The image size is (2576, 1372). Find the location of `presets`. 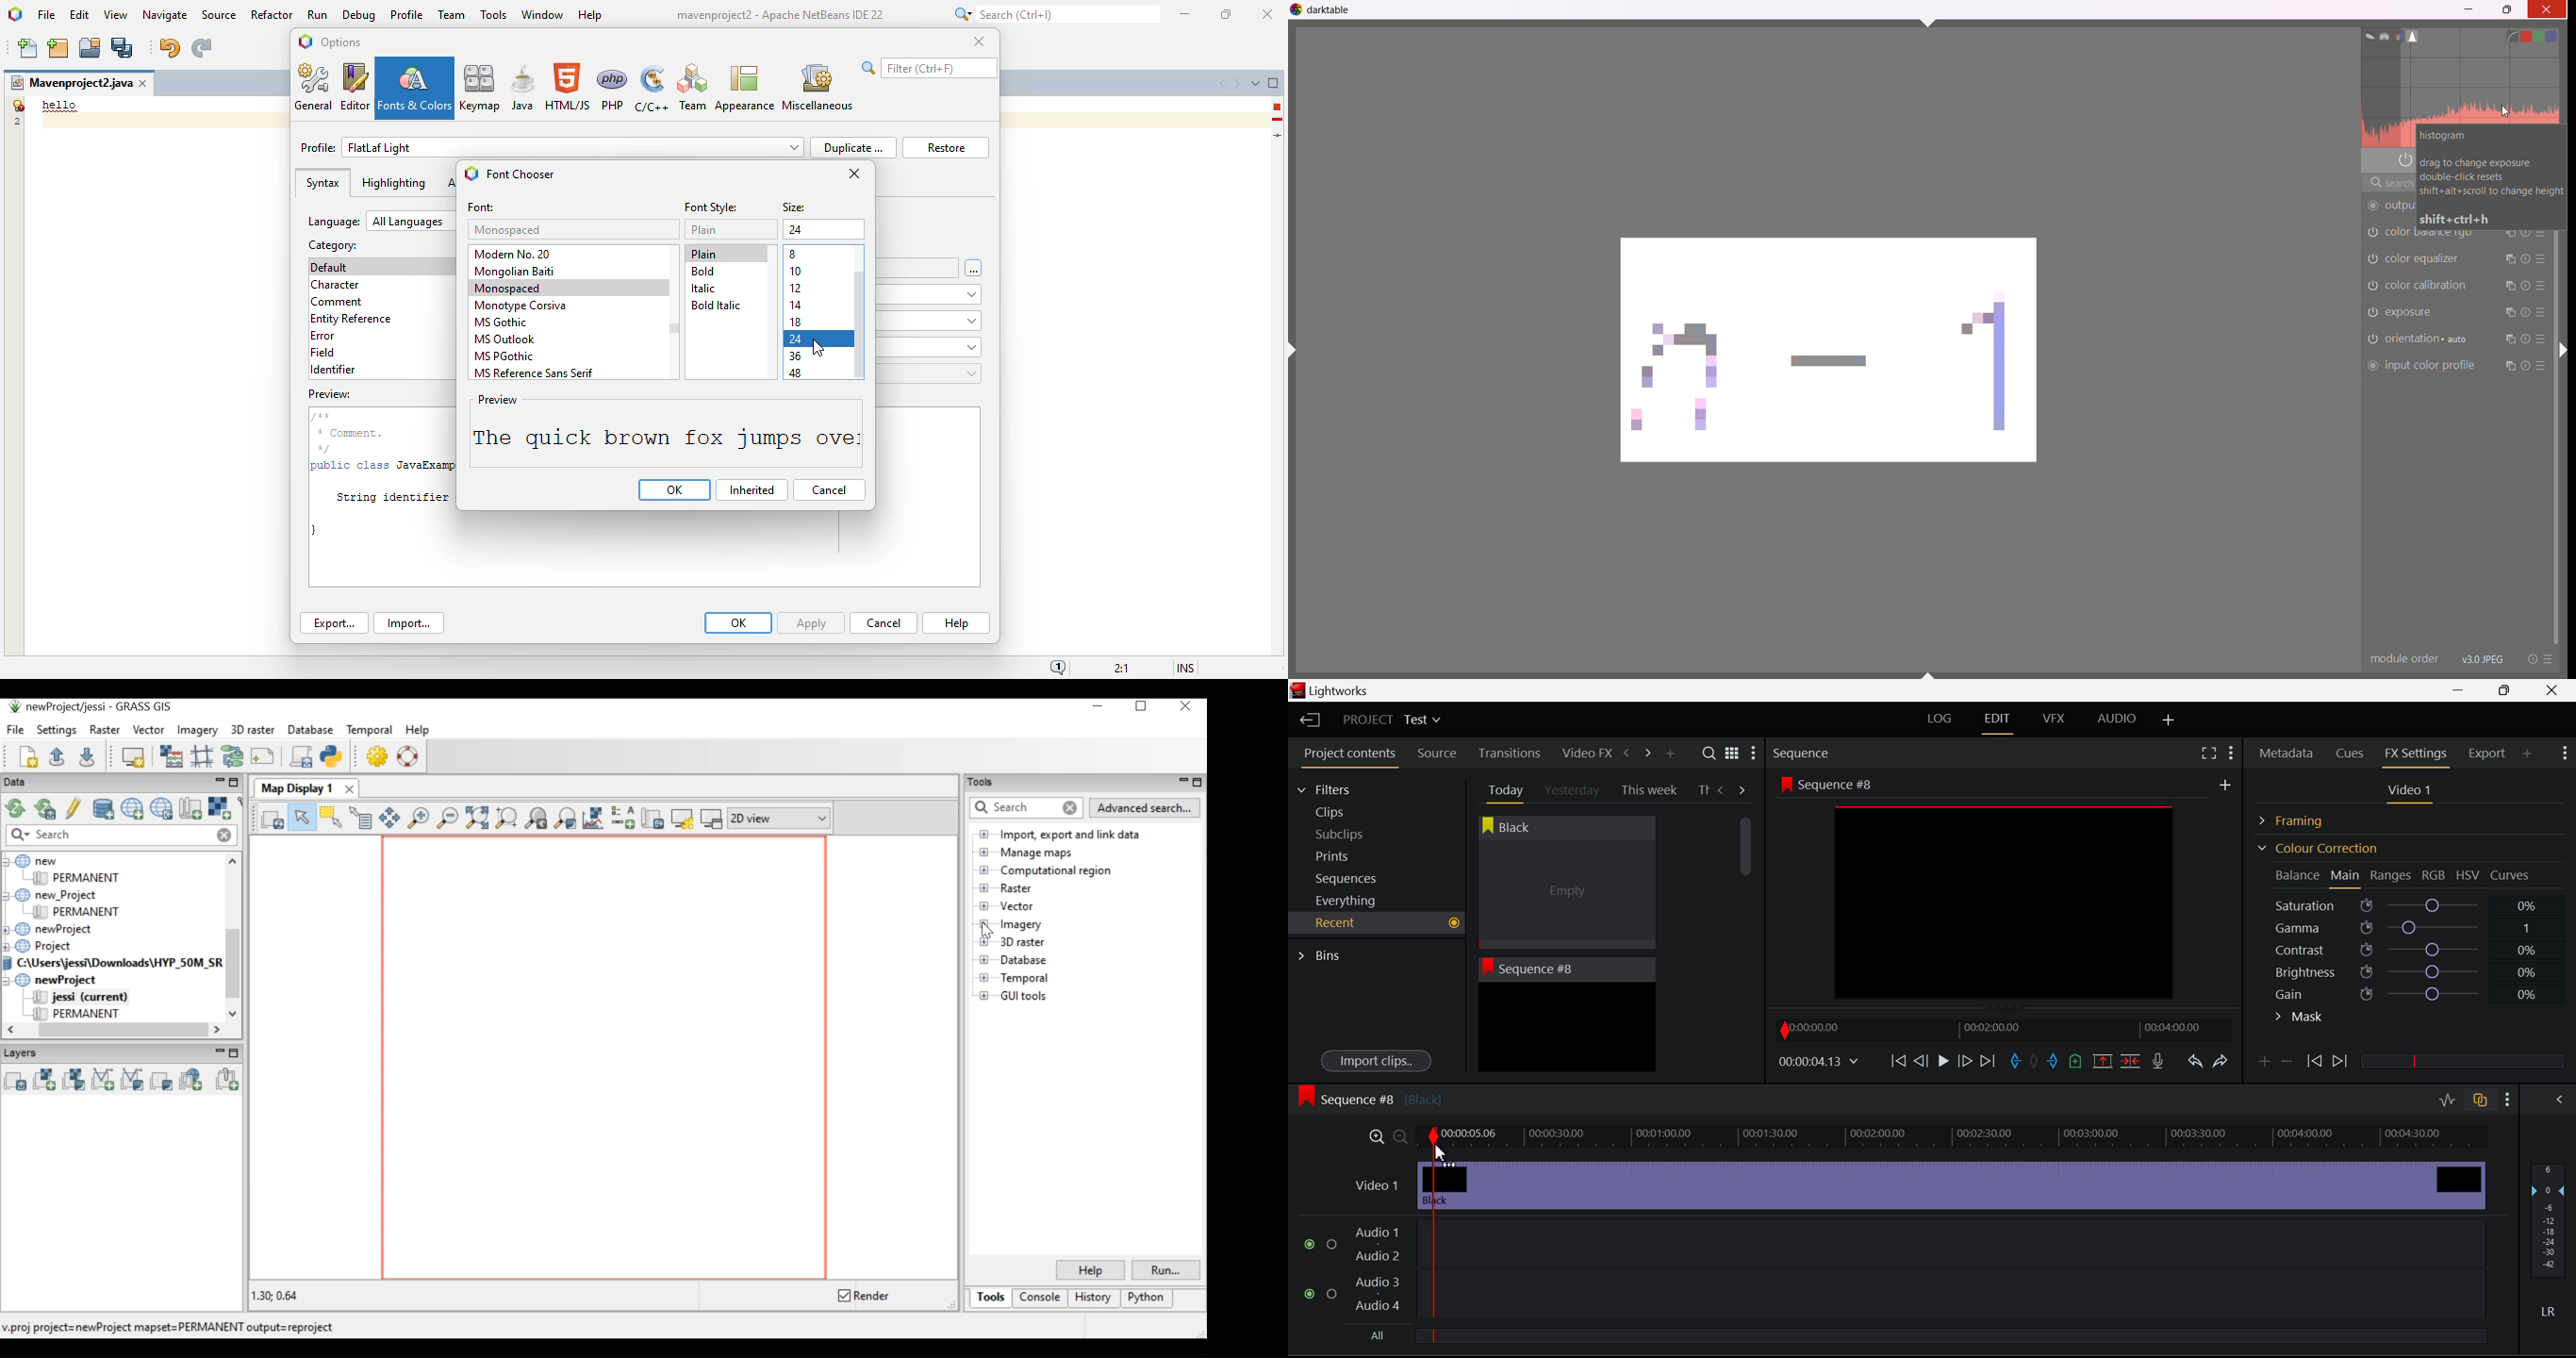

presets is located at coordinates (2542, 369).